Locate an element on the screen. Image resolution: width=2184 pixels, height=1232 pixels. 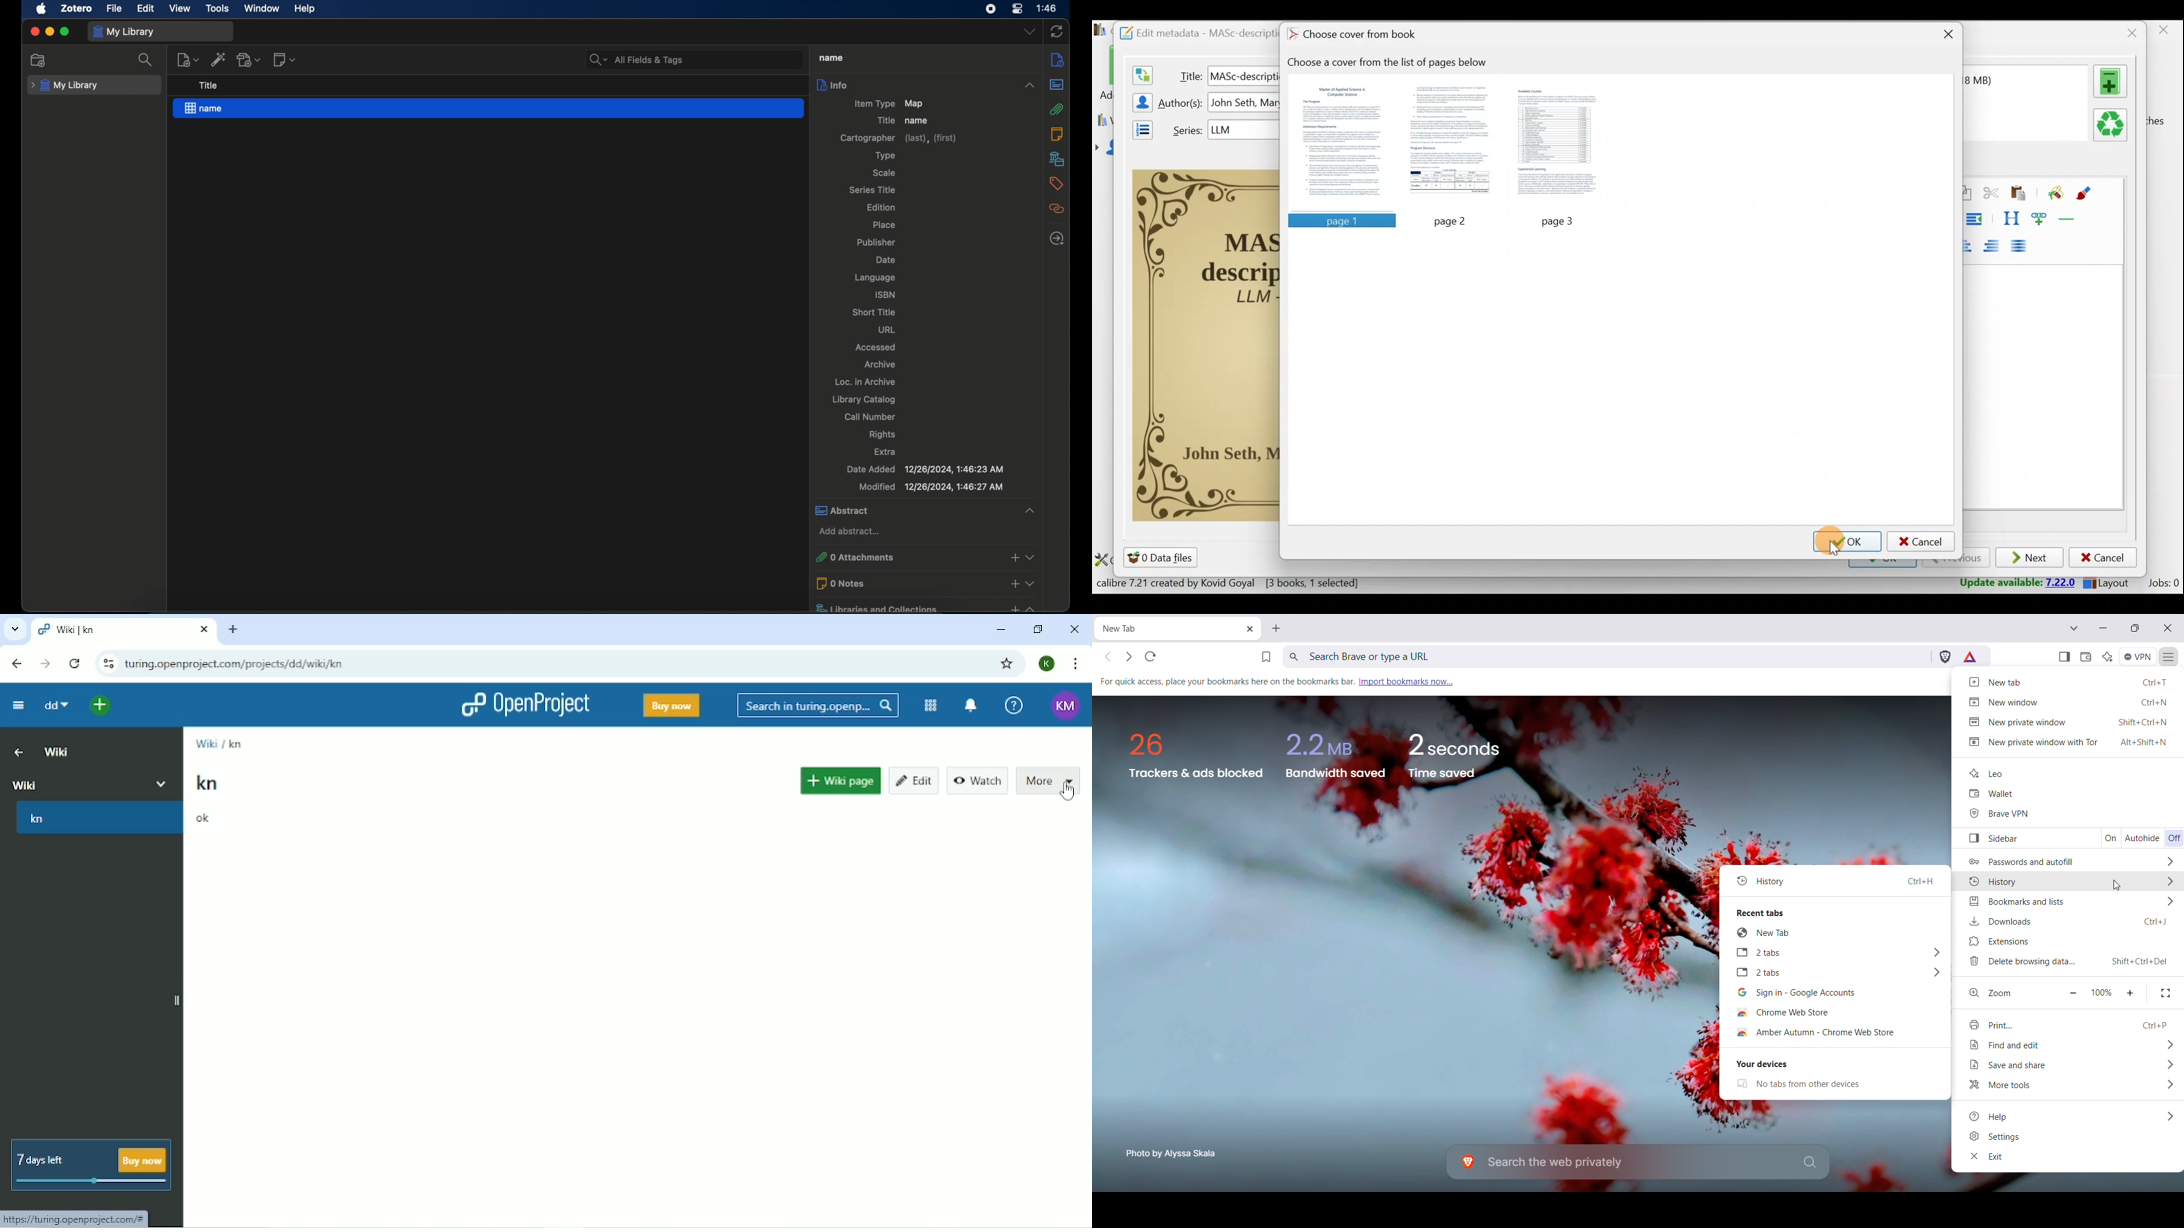
zotero is located at coordinates (76, 9).